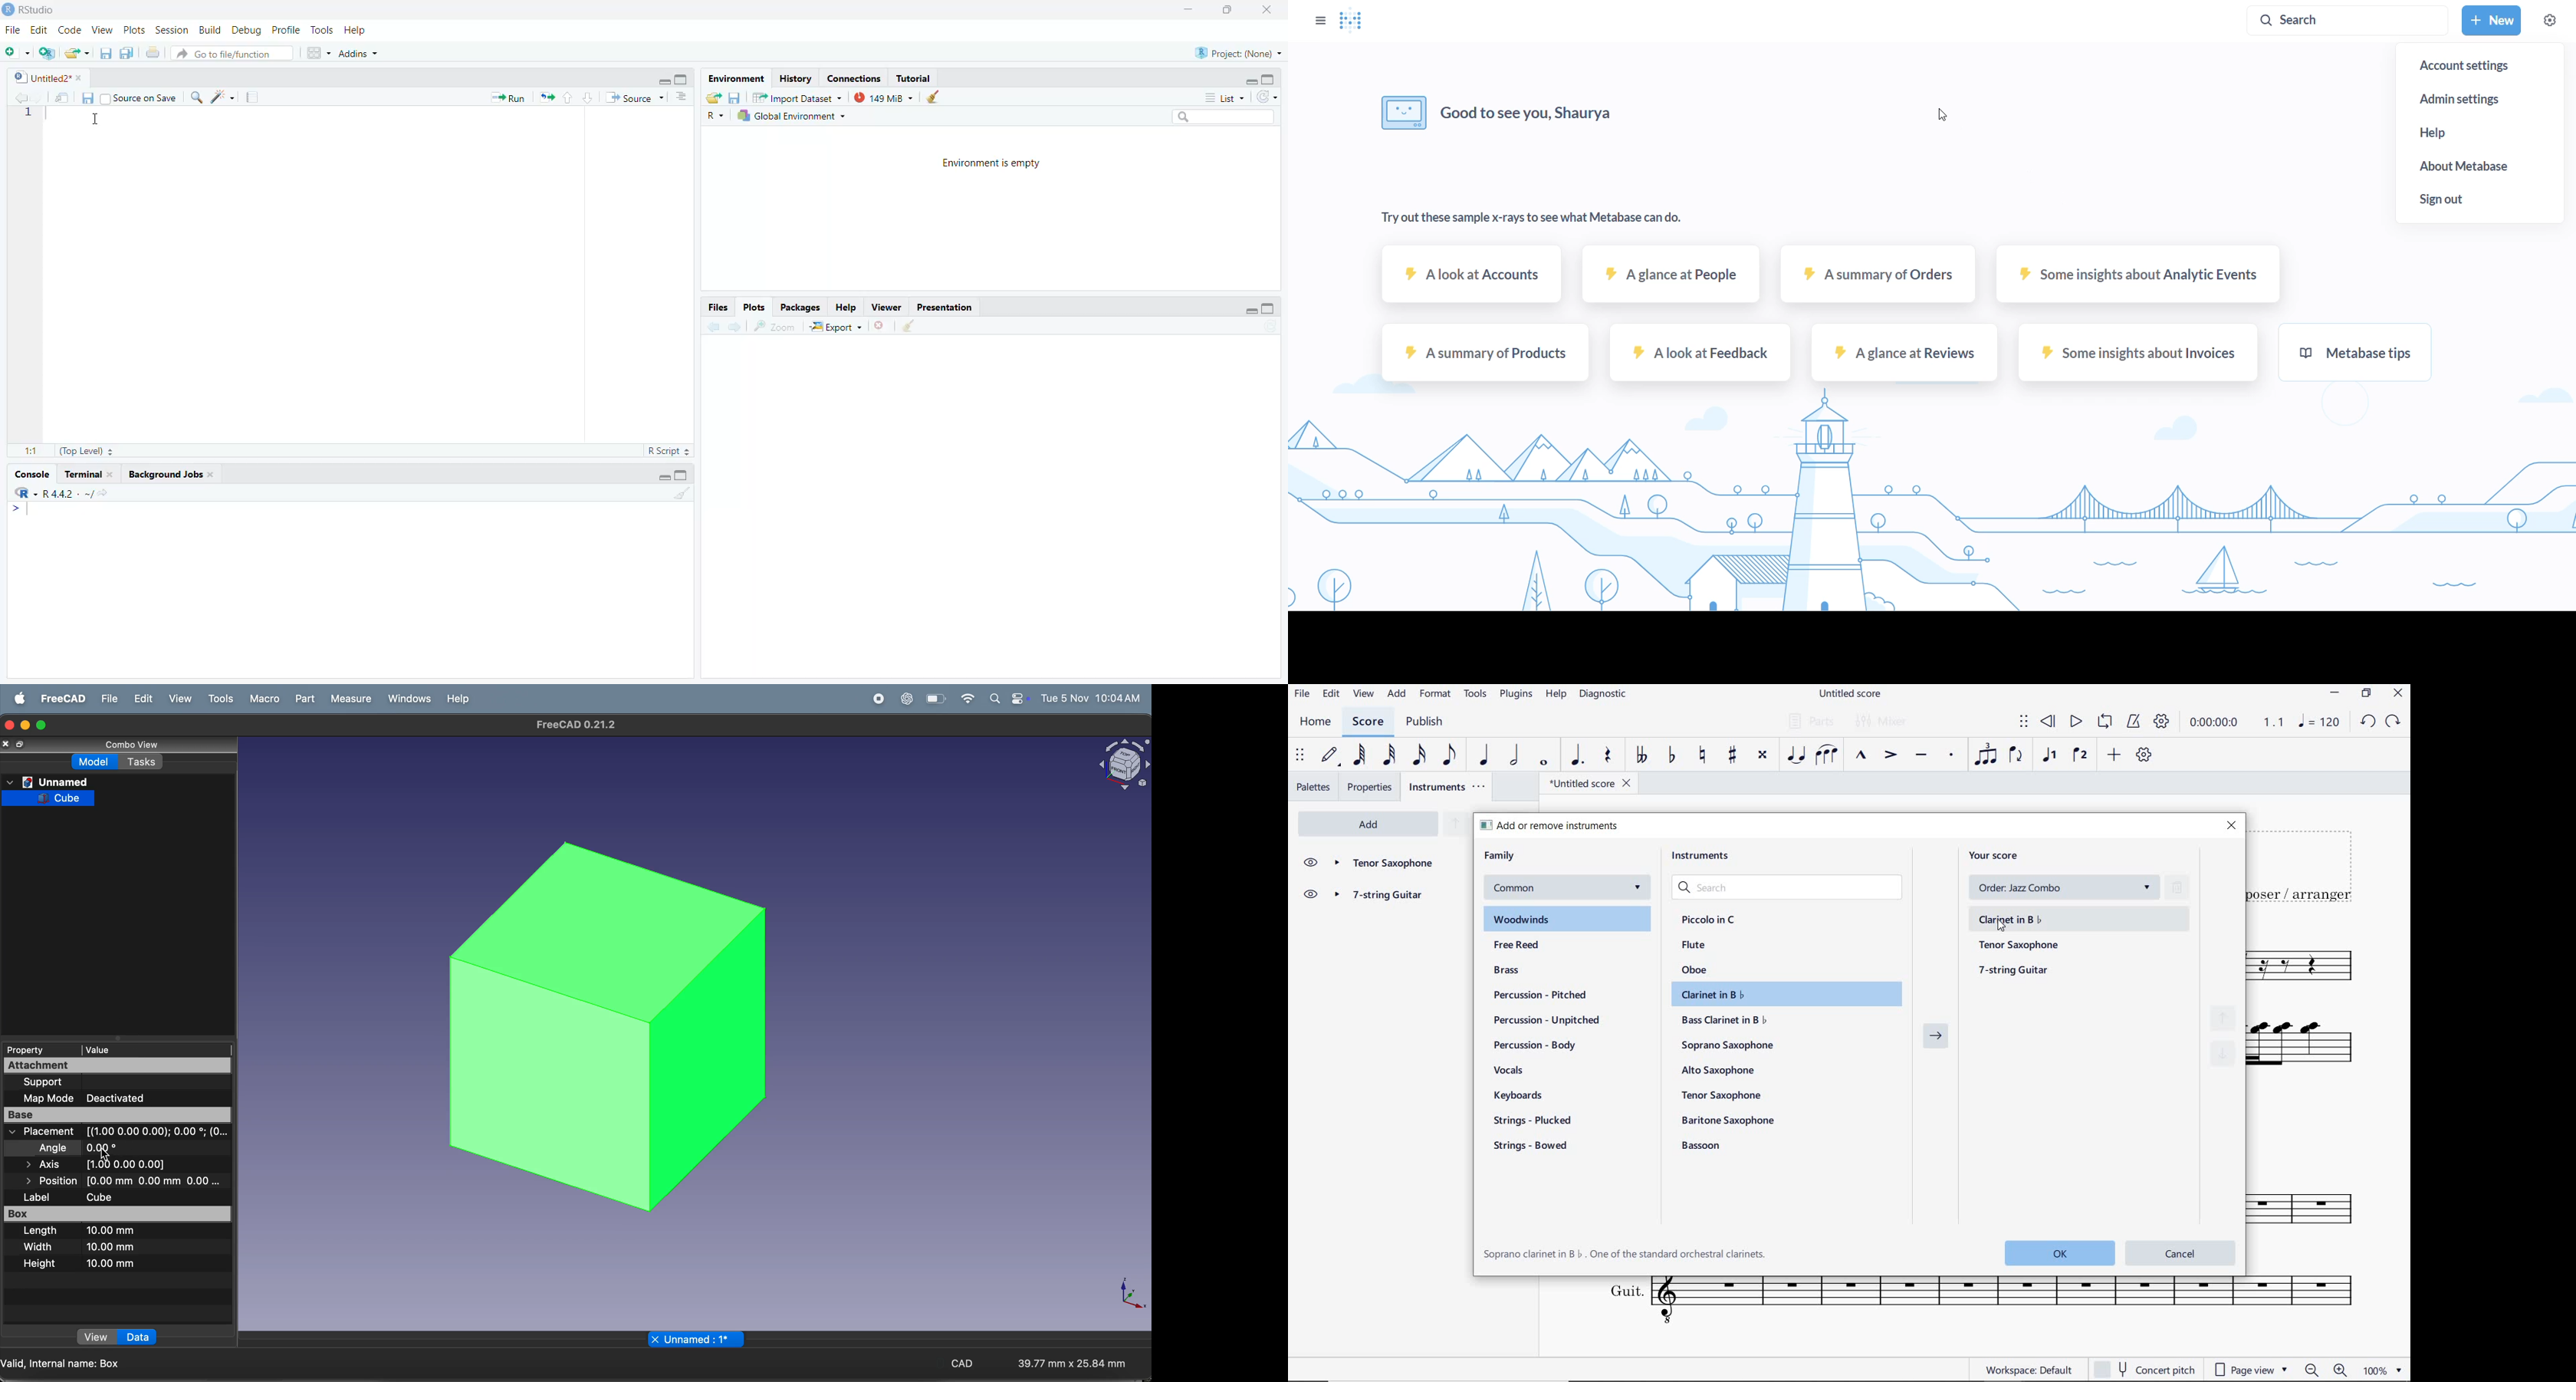 This screenshot has height=1400, width=2576. I want to click on Minimize, so click(1248, 311).